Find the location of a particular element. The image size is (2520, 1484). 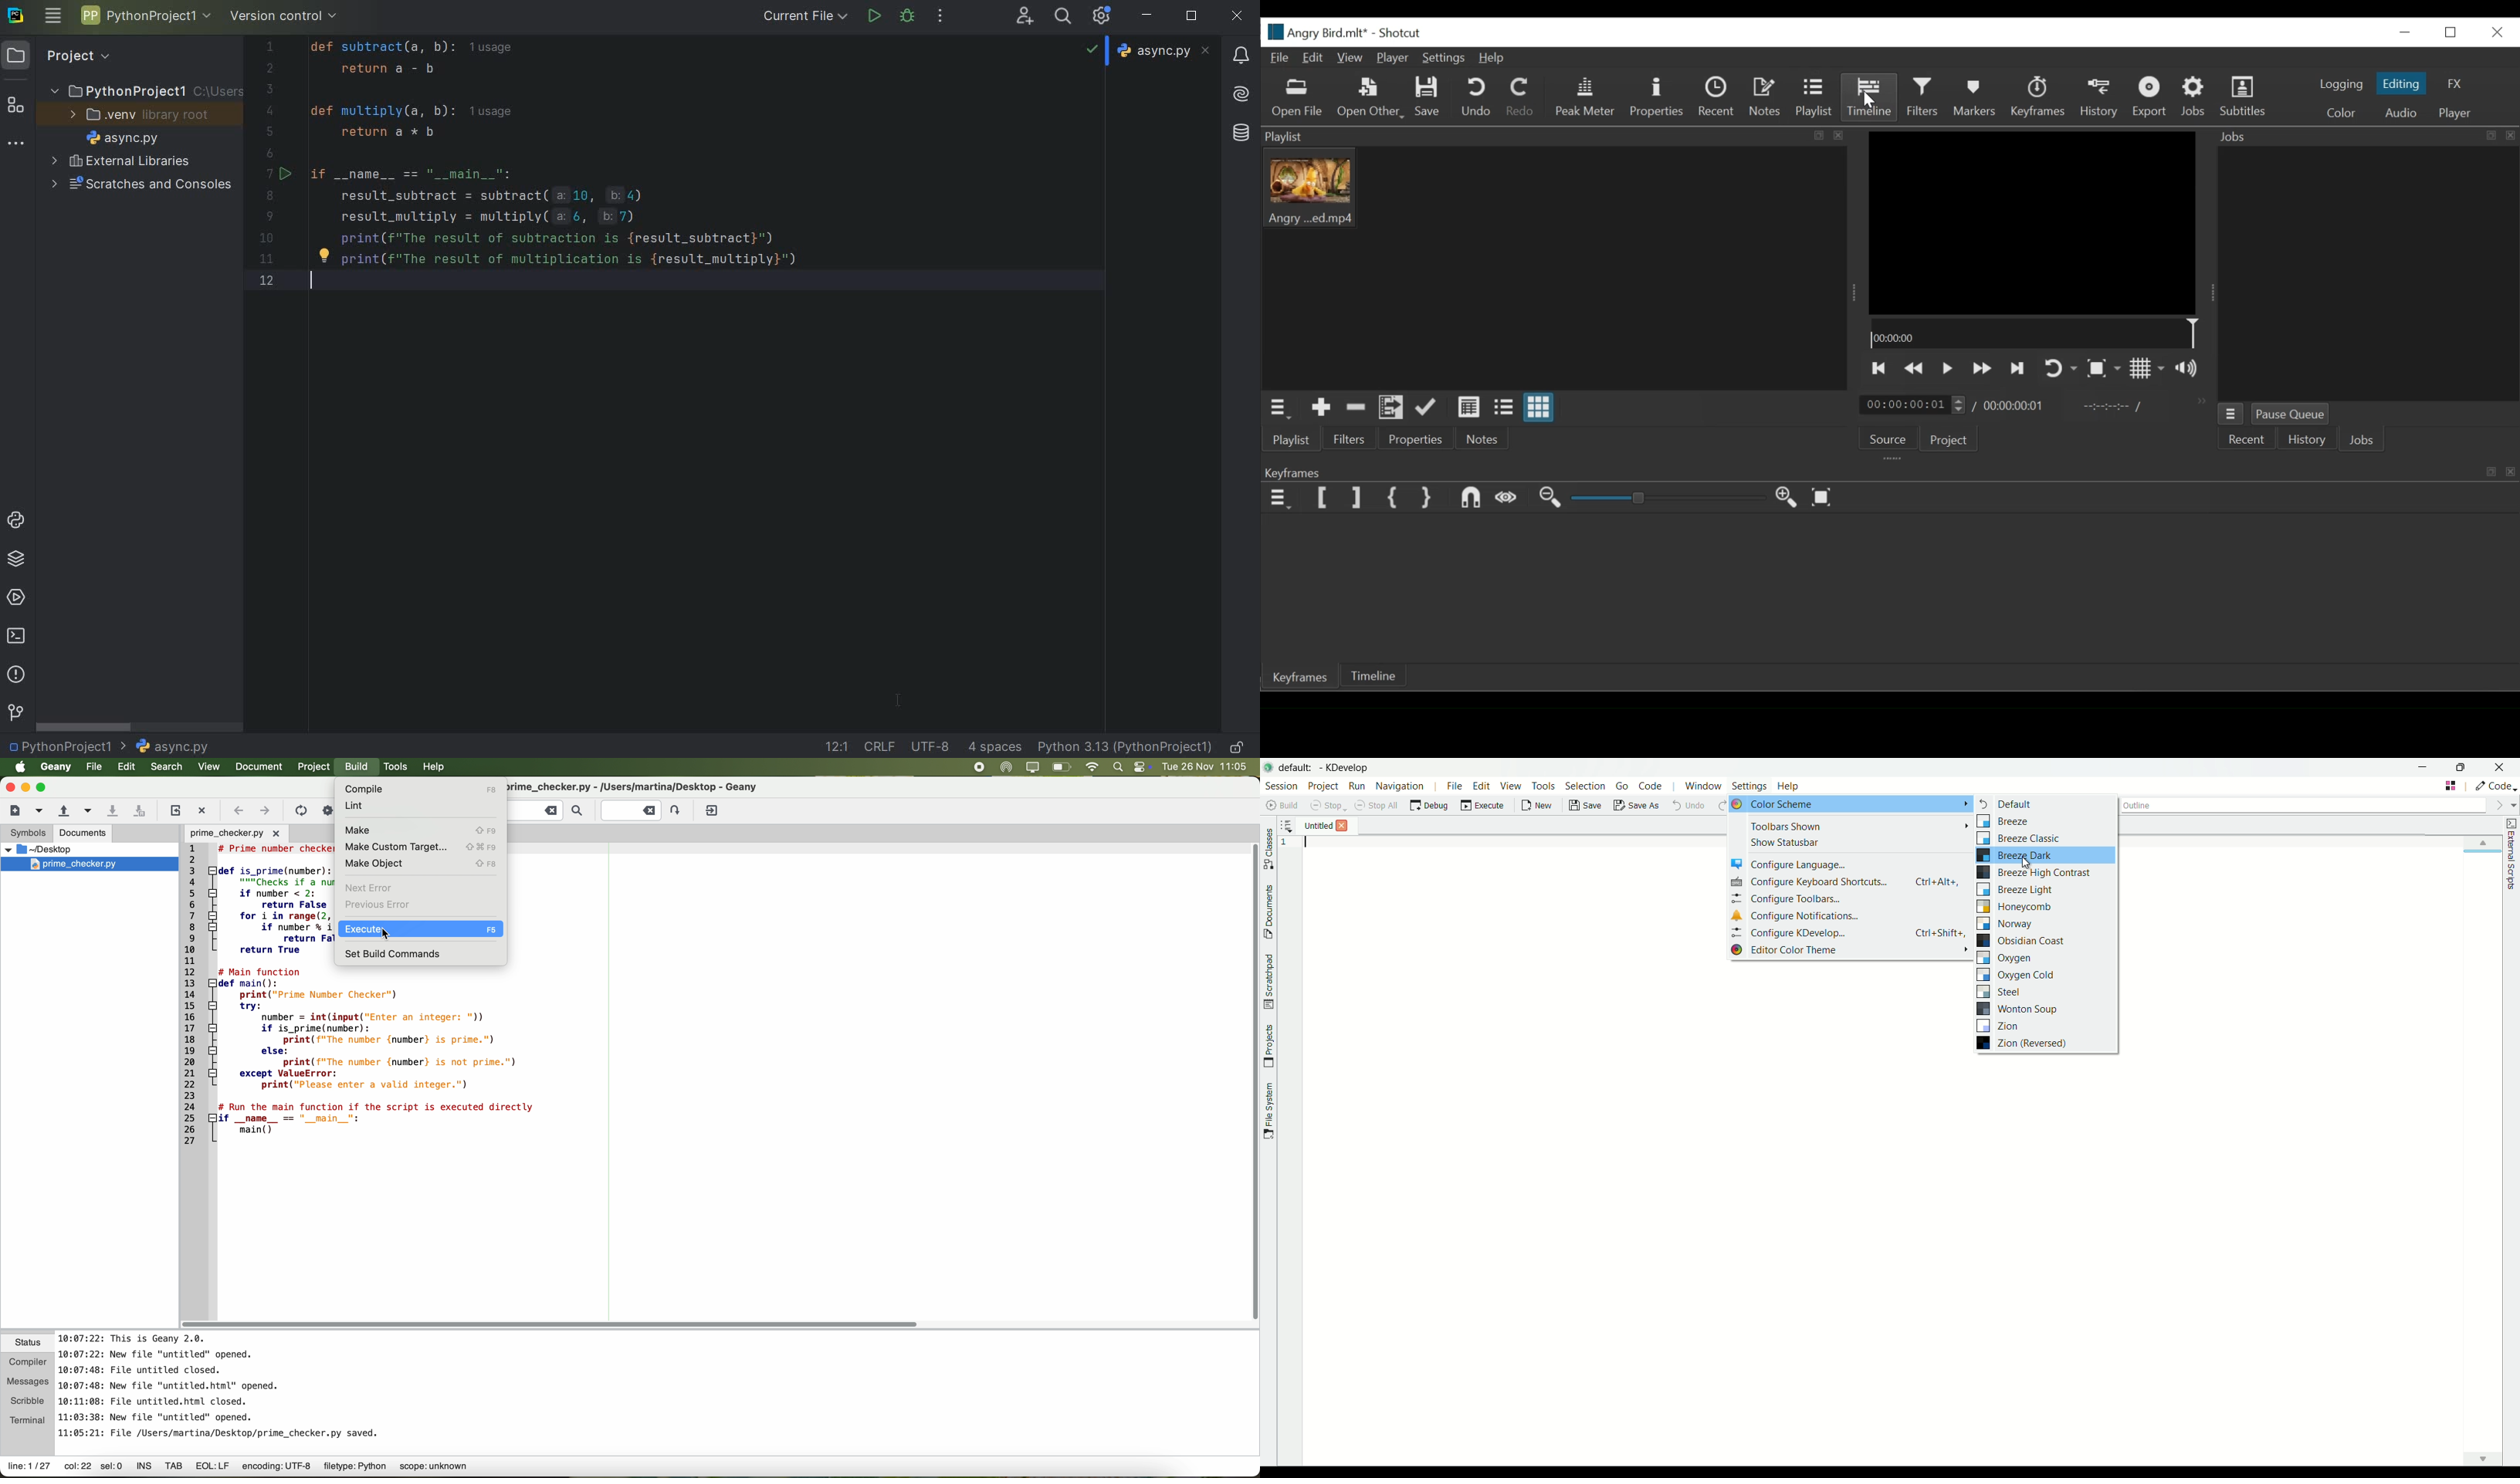

Skip to the next point is located at coordinates (2019, 369).